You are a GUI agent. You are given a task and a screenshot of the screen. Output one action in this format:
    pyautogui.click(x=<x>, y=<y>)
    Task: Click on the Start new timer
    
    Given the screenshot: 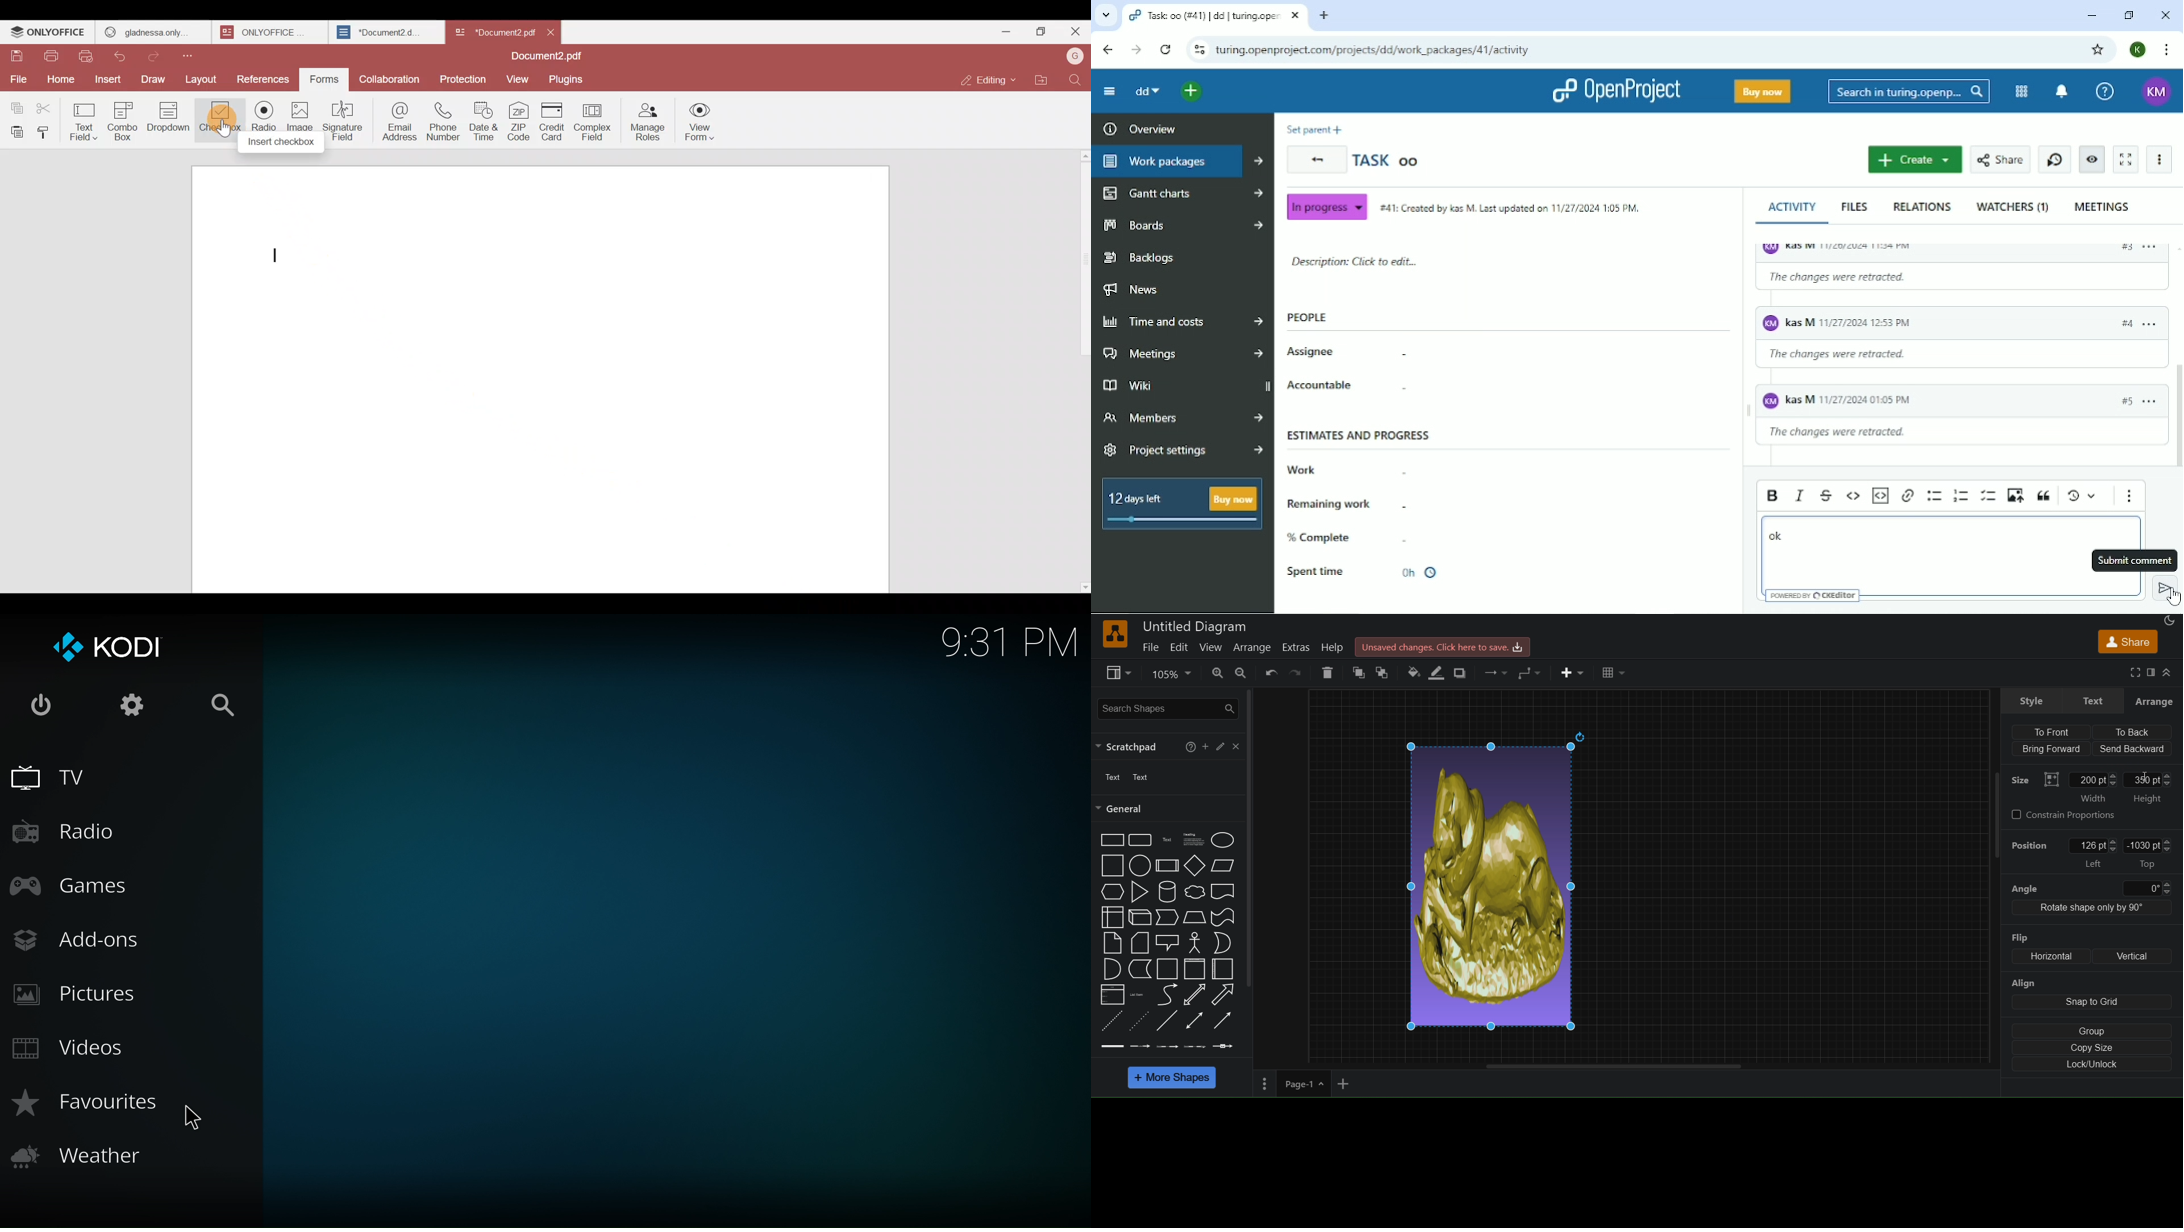 What is the action you would take?
    pyautogui.click(x=2054, y=160)
    